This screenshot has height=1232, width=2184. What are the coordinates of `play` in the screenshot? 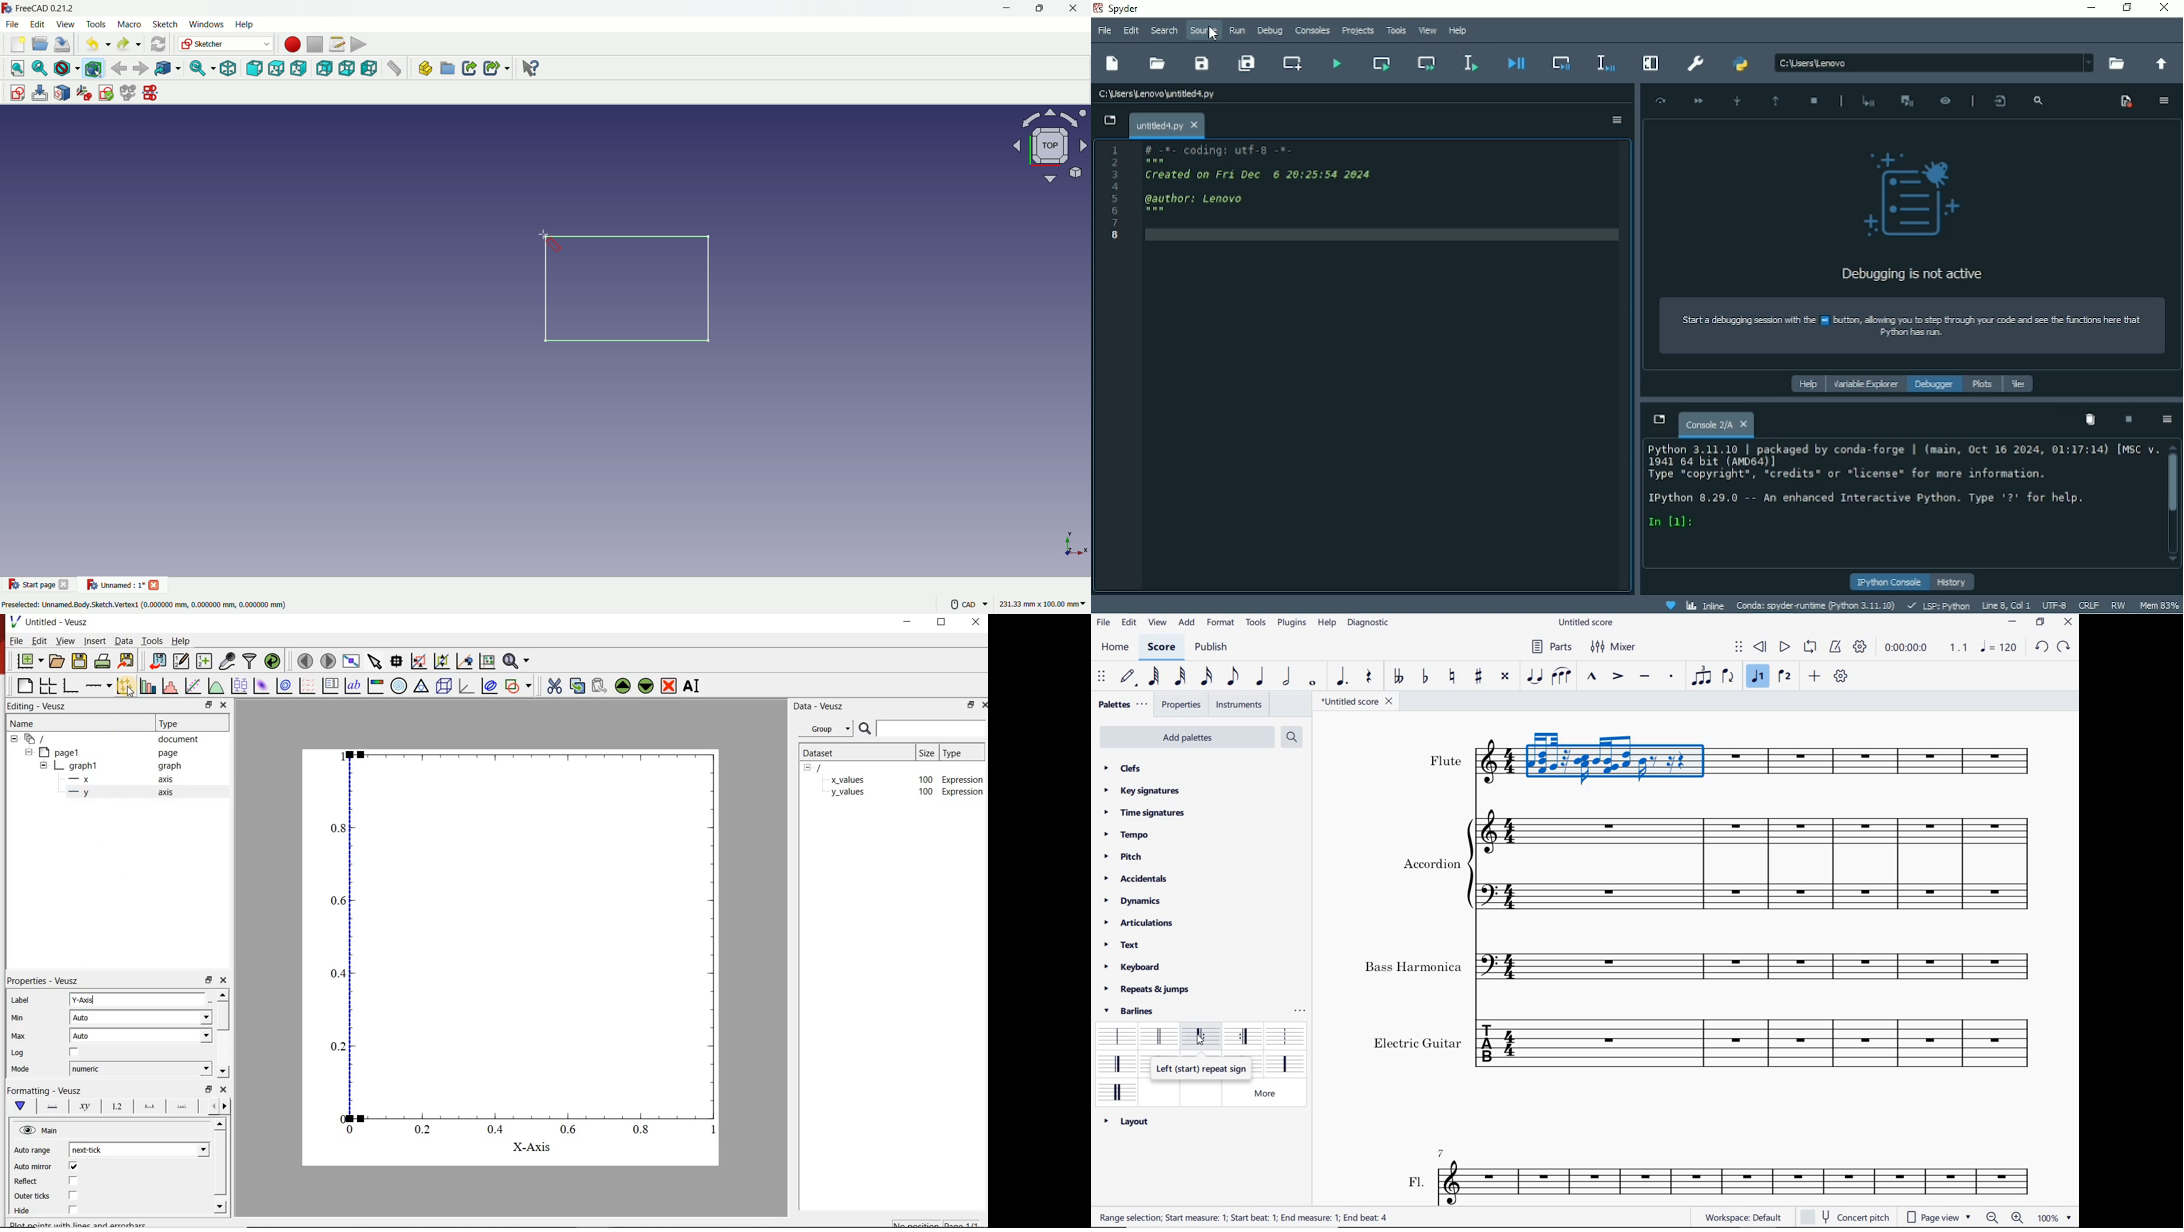 It's located at (1784, 648).